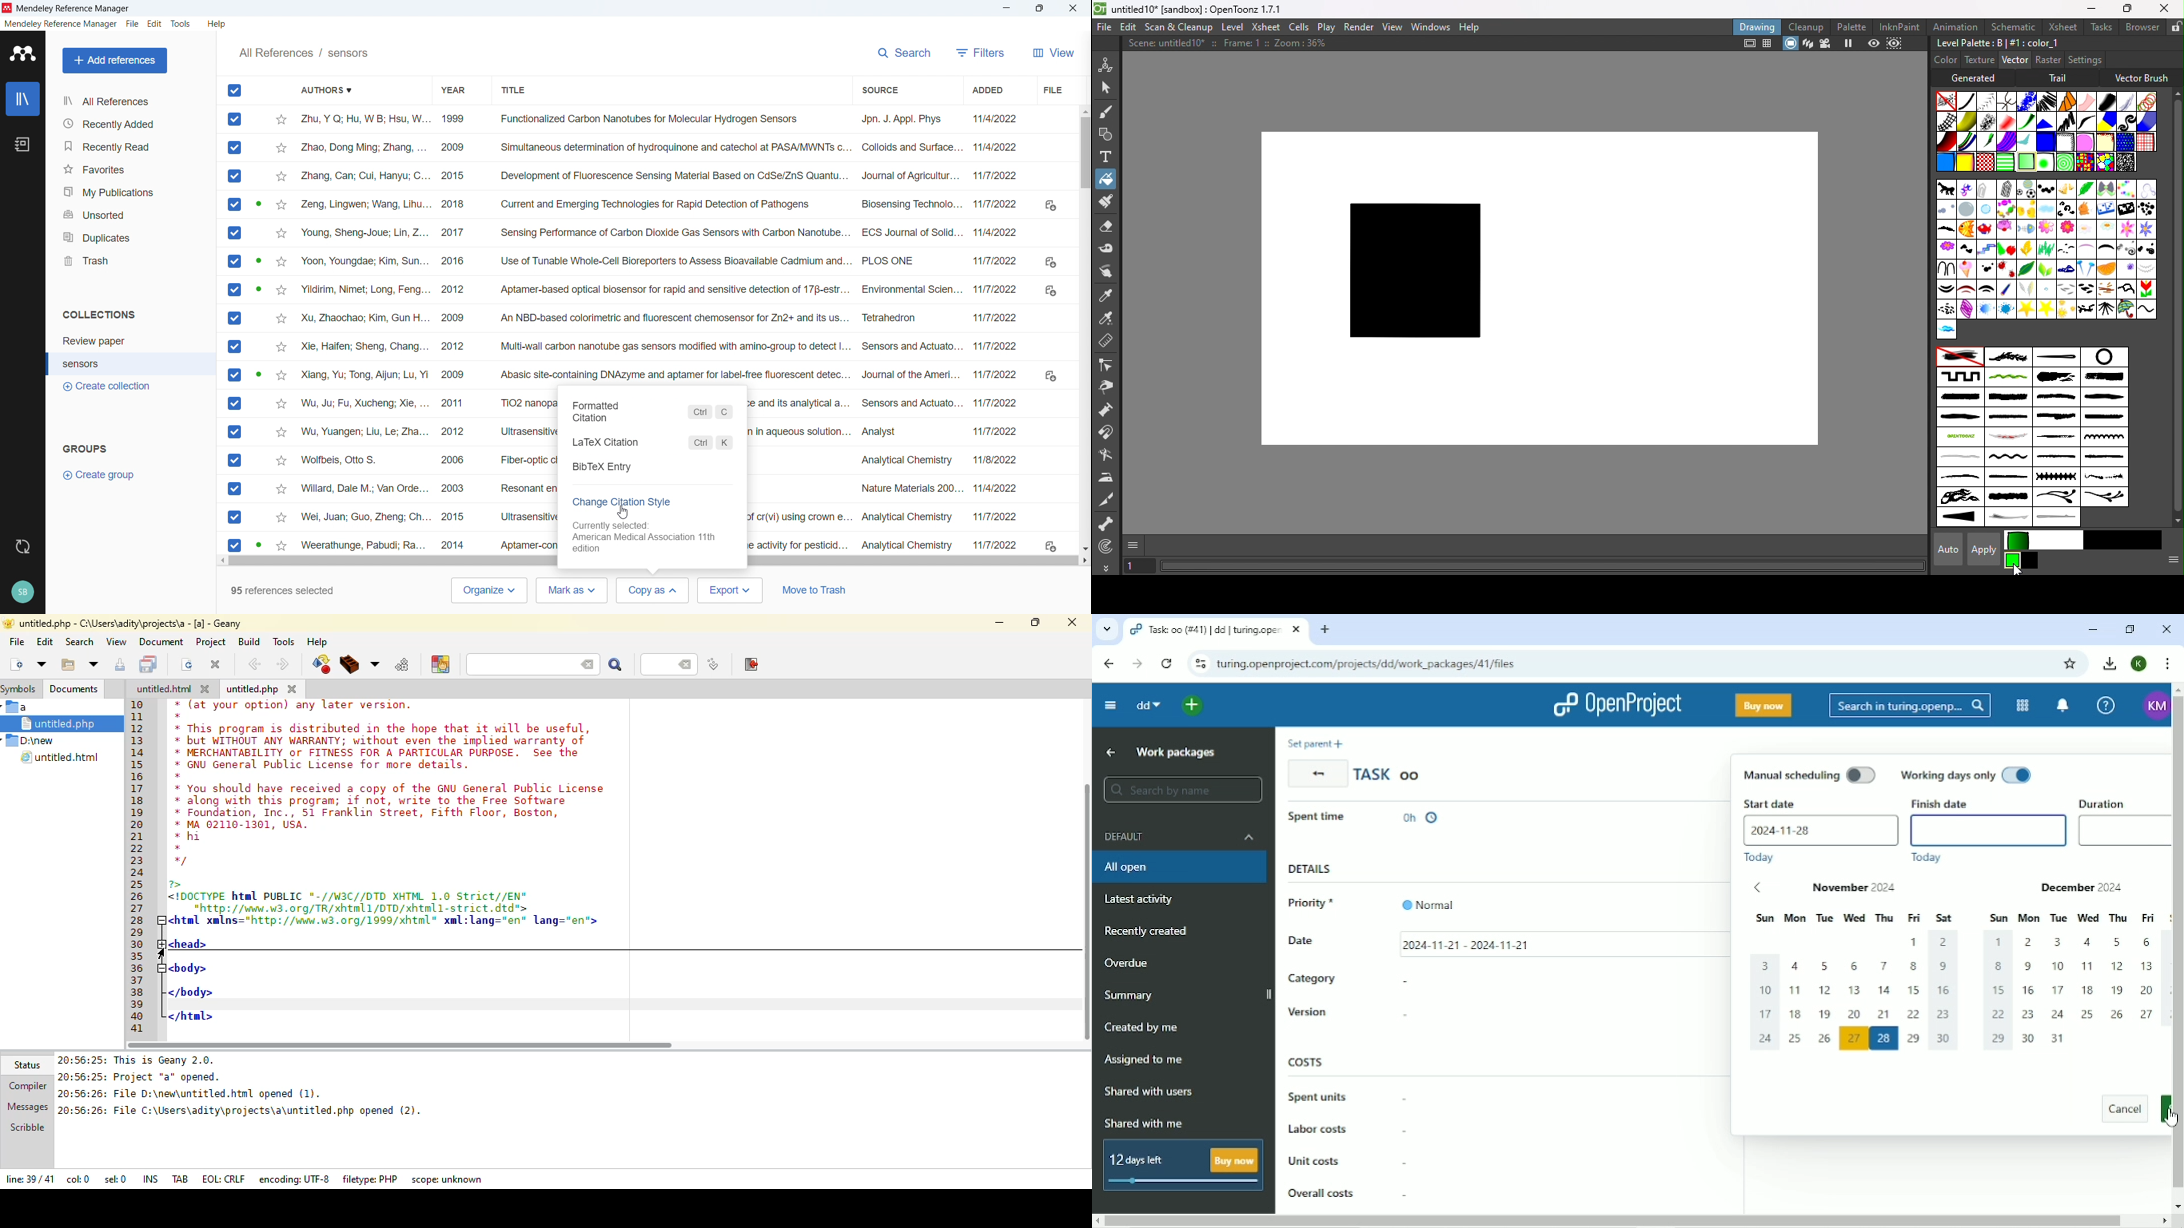 The image size is (2184, 1232). What do you see at coordinates (1896, 43) in the screenshot?
I see `Sub-camera view` at bounding box center [1896, 43].